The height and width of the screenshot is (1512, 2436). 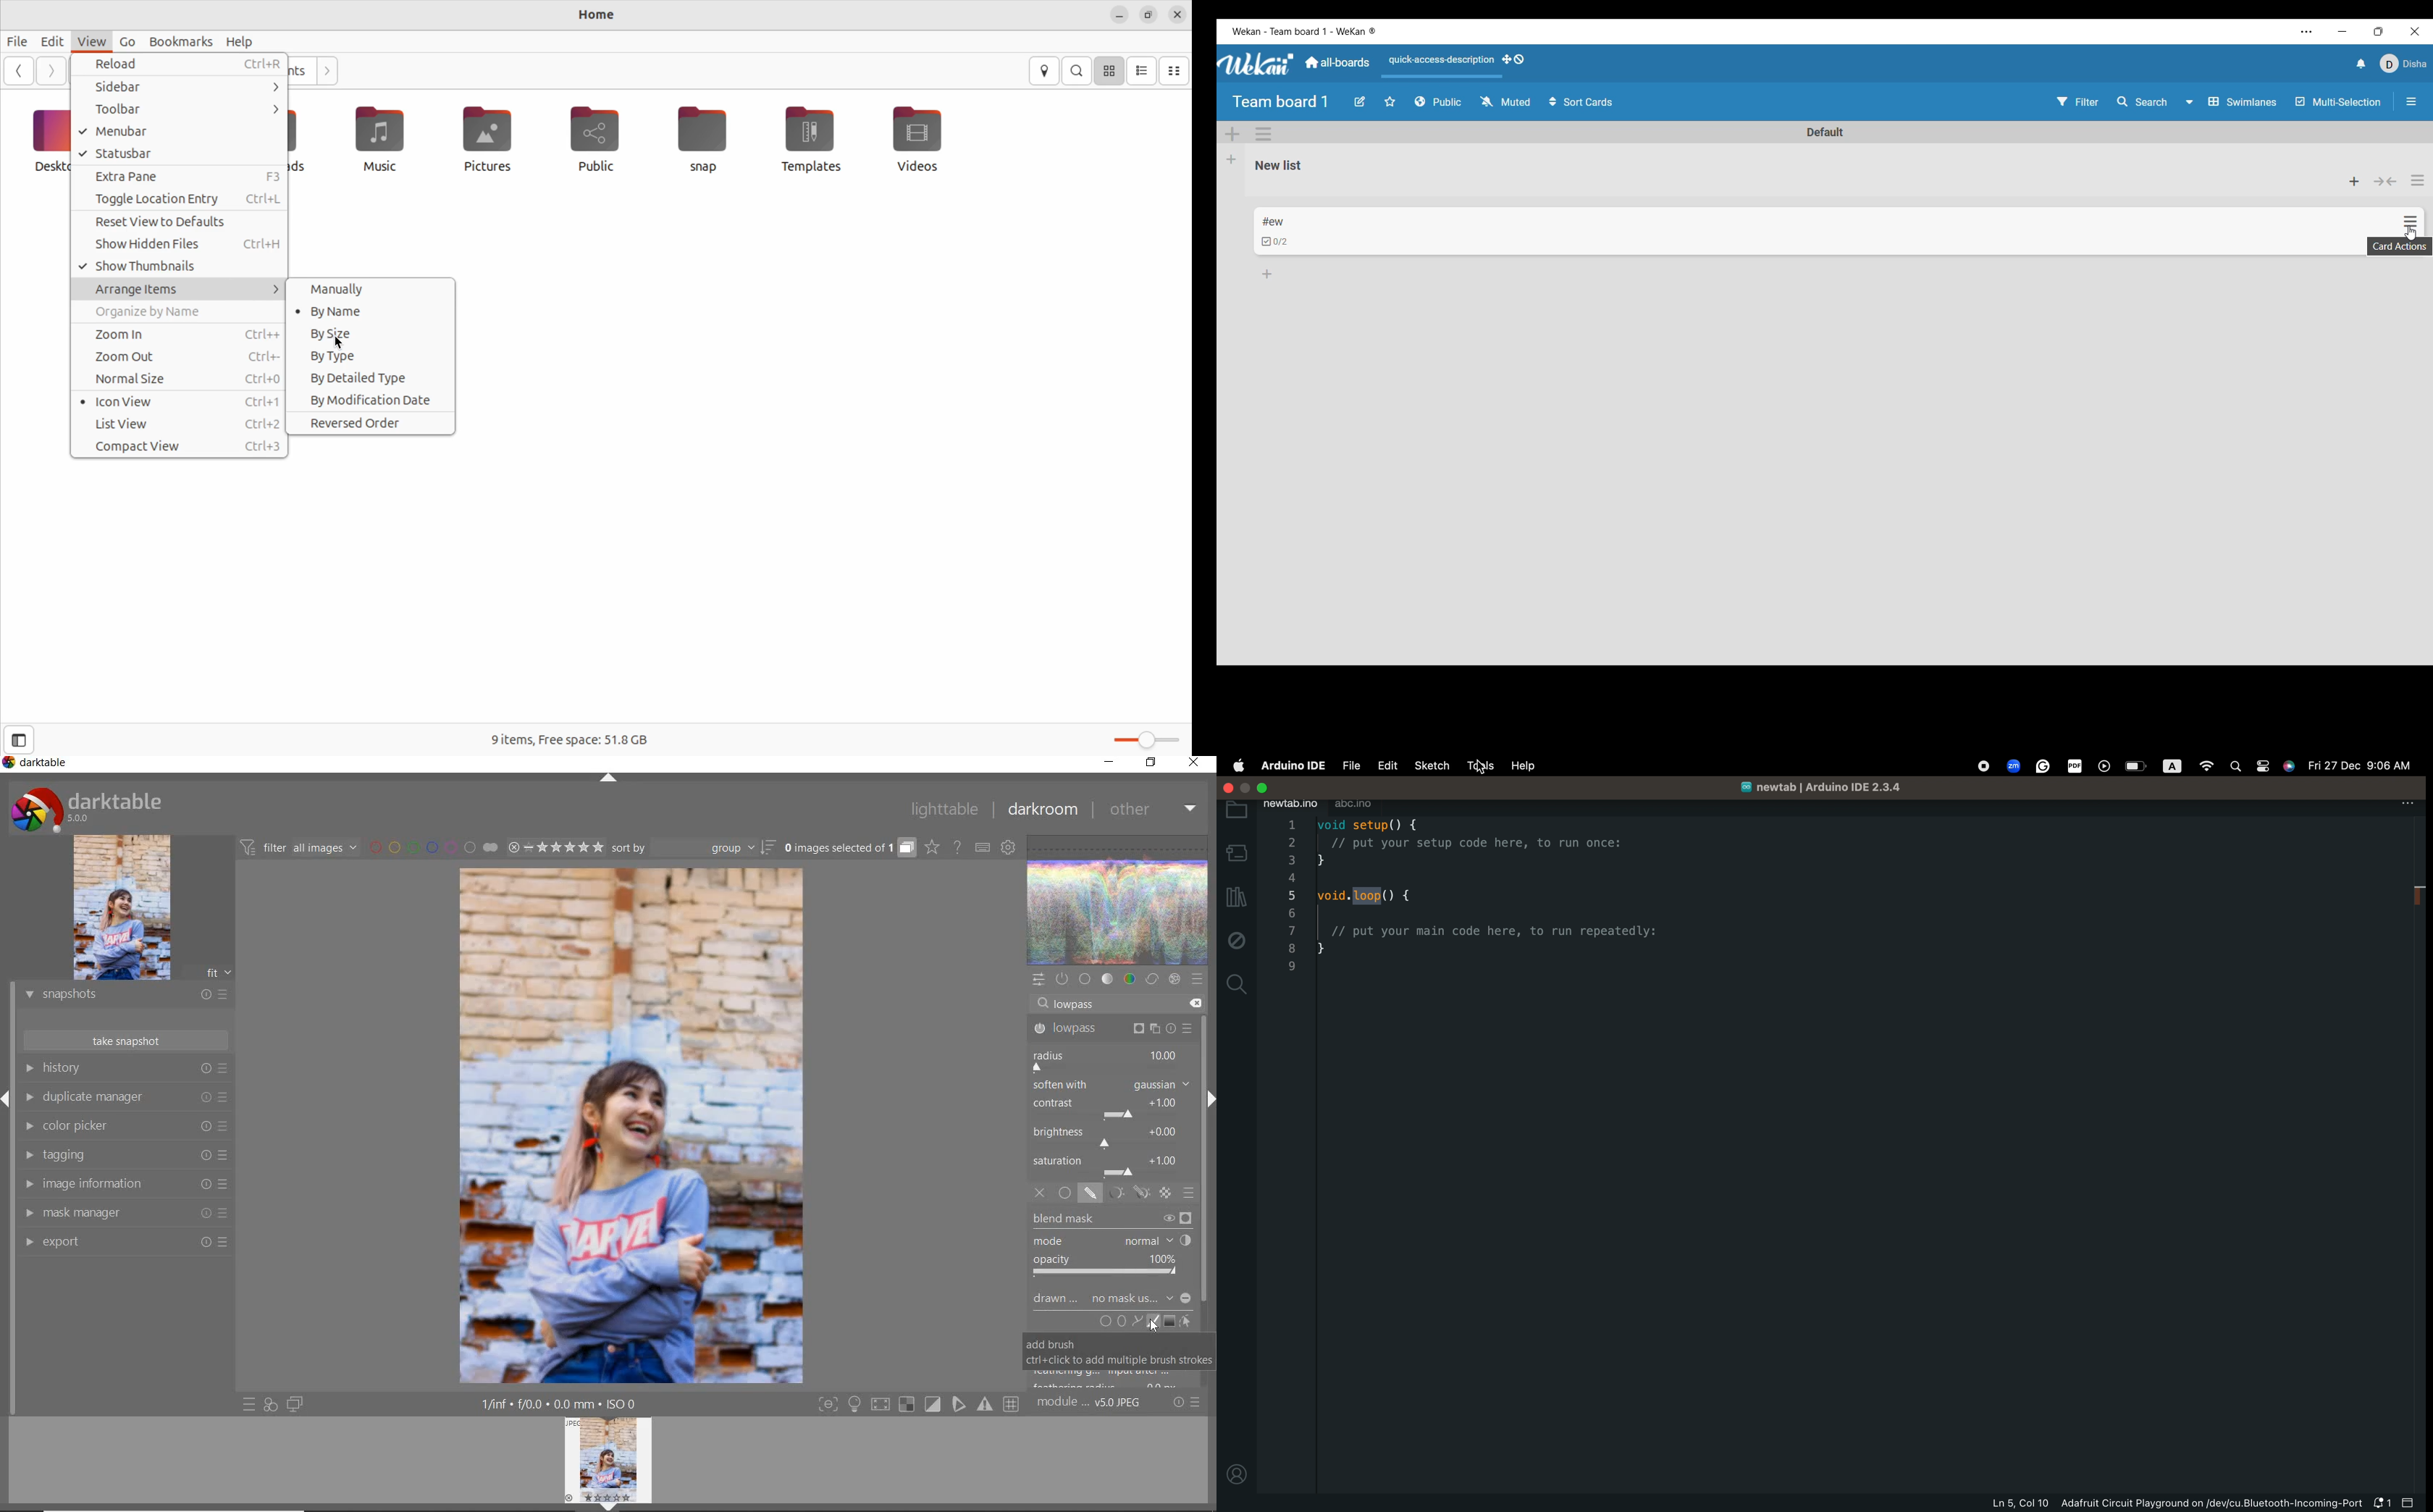 I want to click on darkroom, so click(x=1043, y=810).